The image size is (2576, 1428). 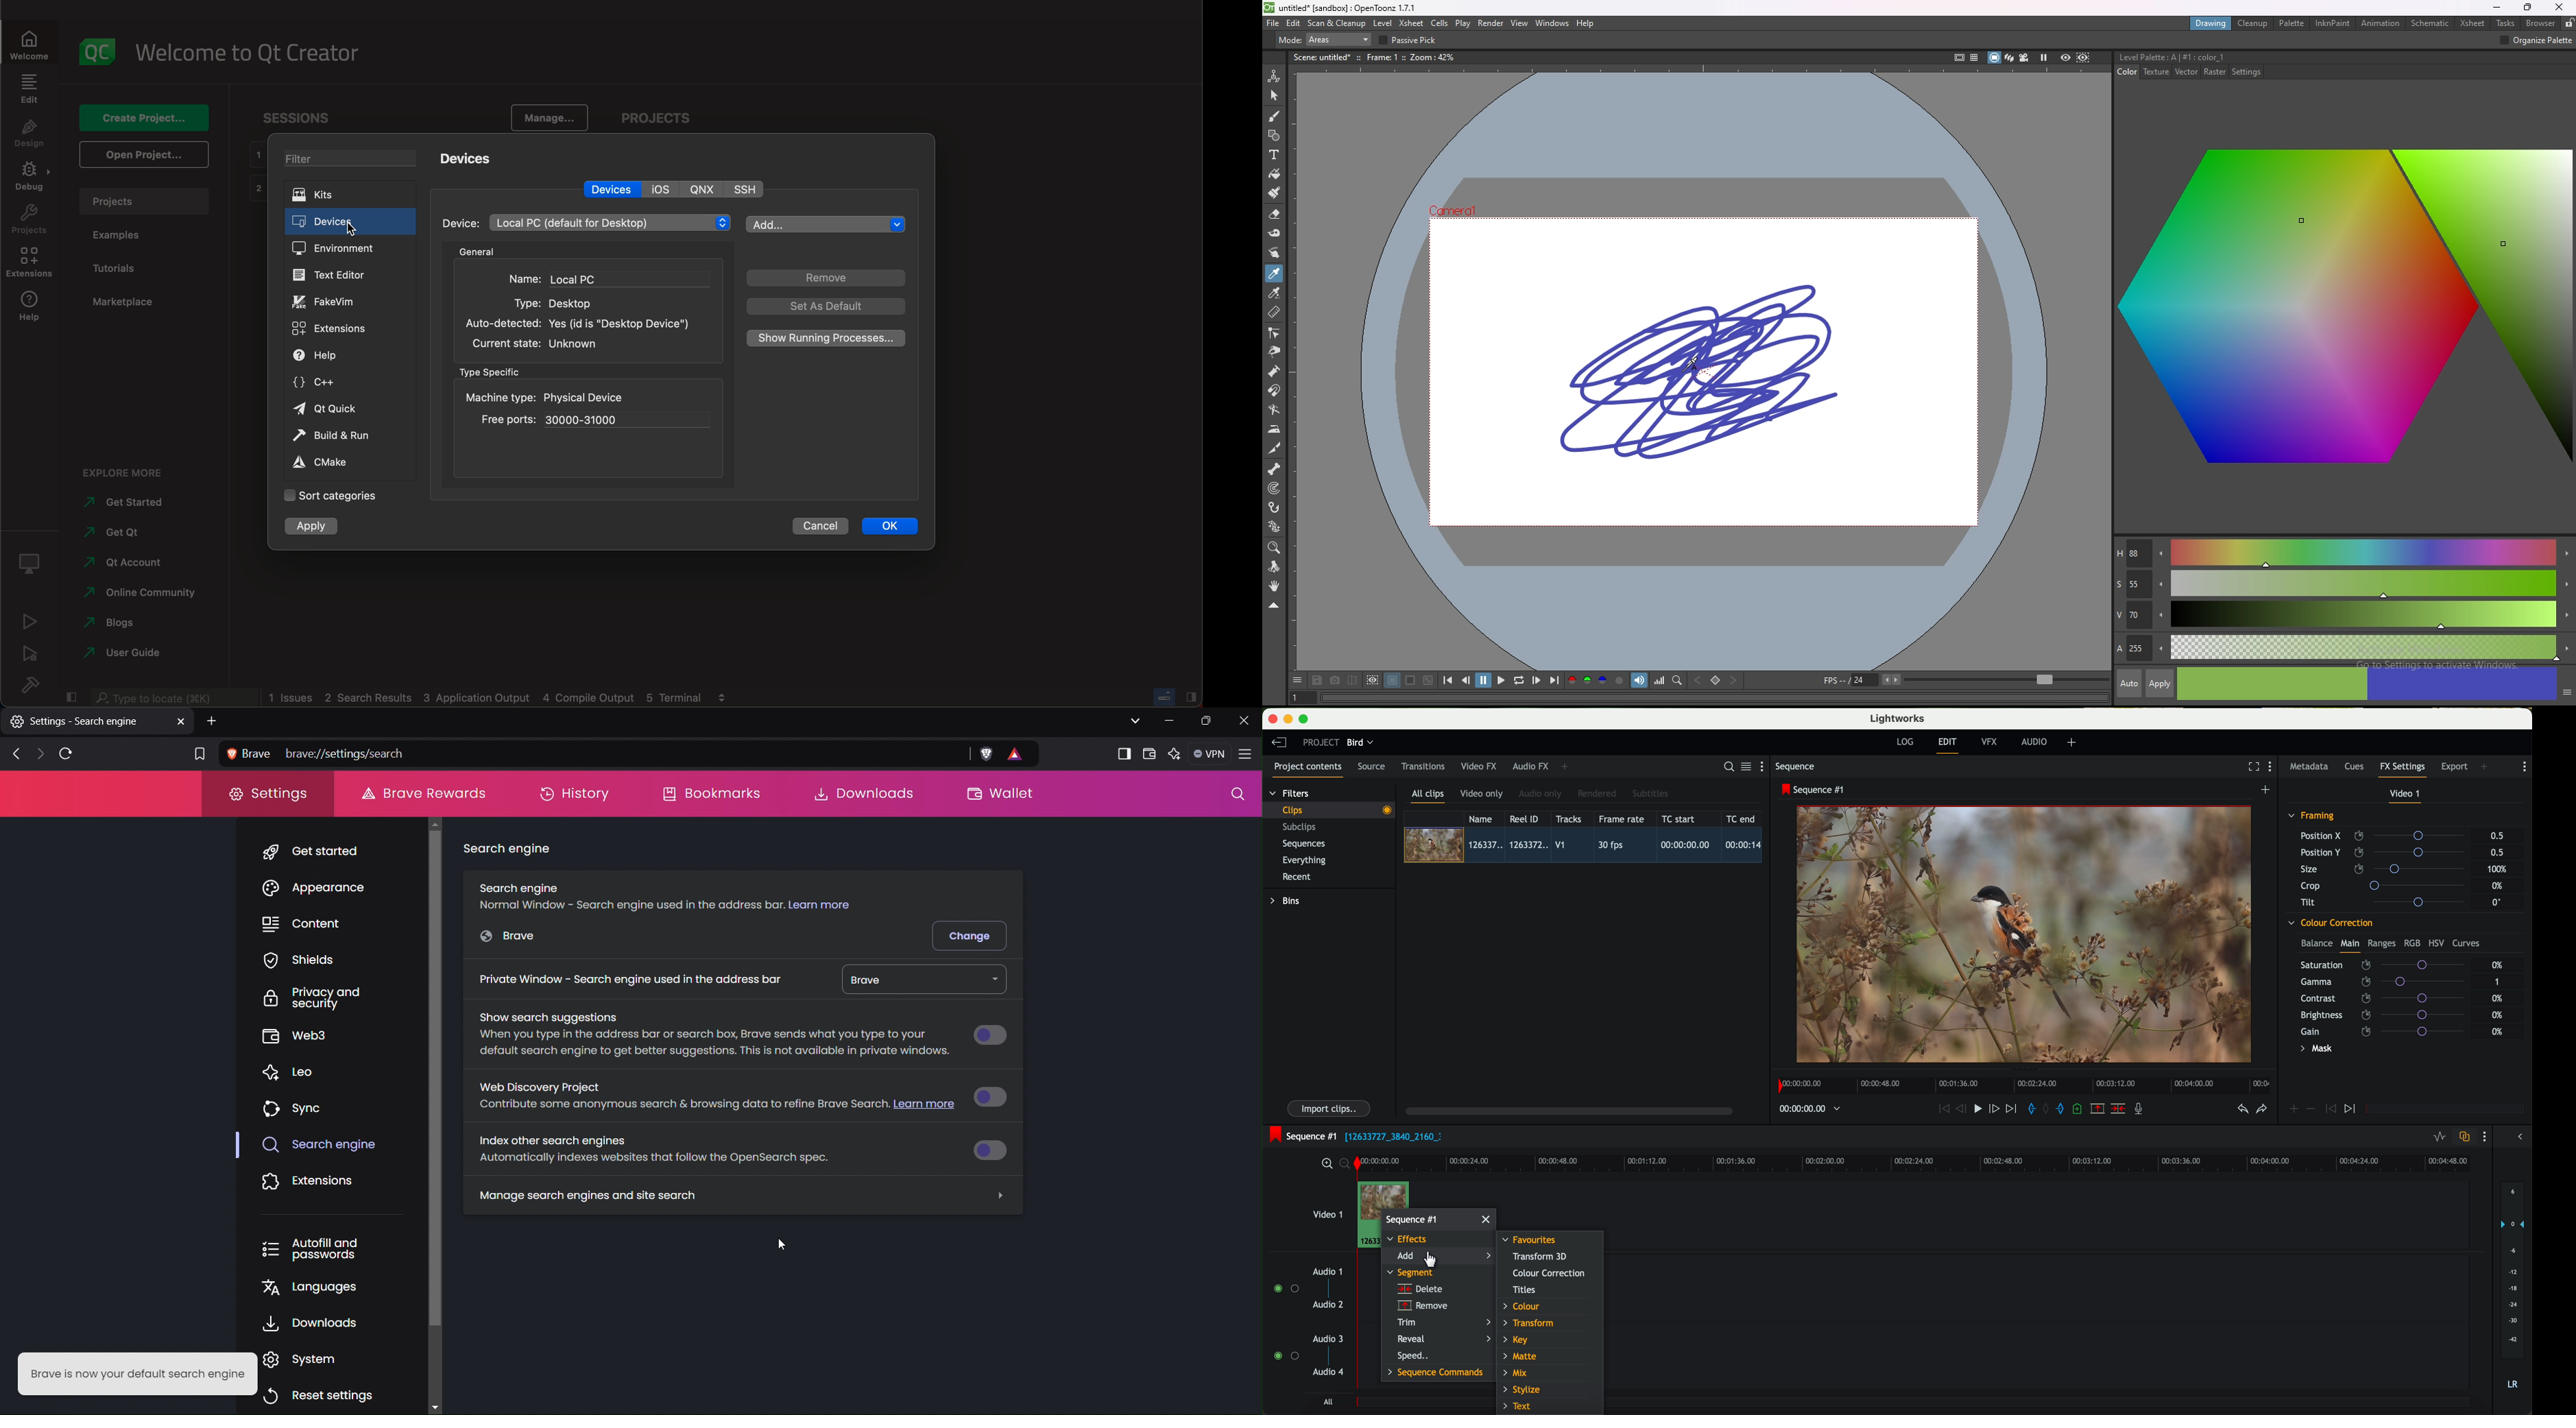 I want to click on transitions, so click(x=1423, y=766).